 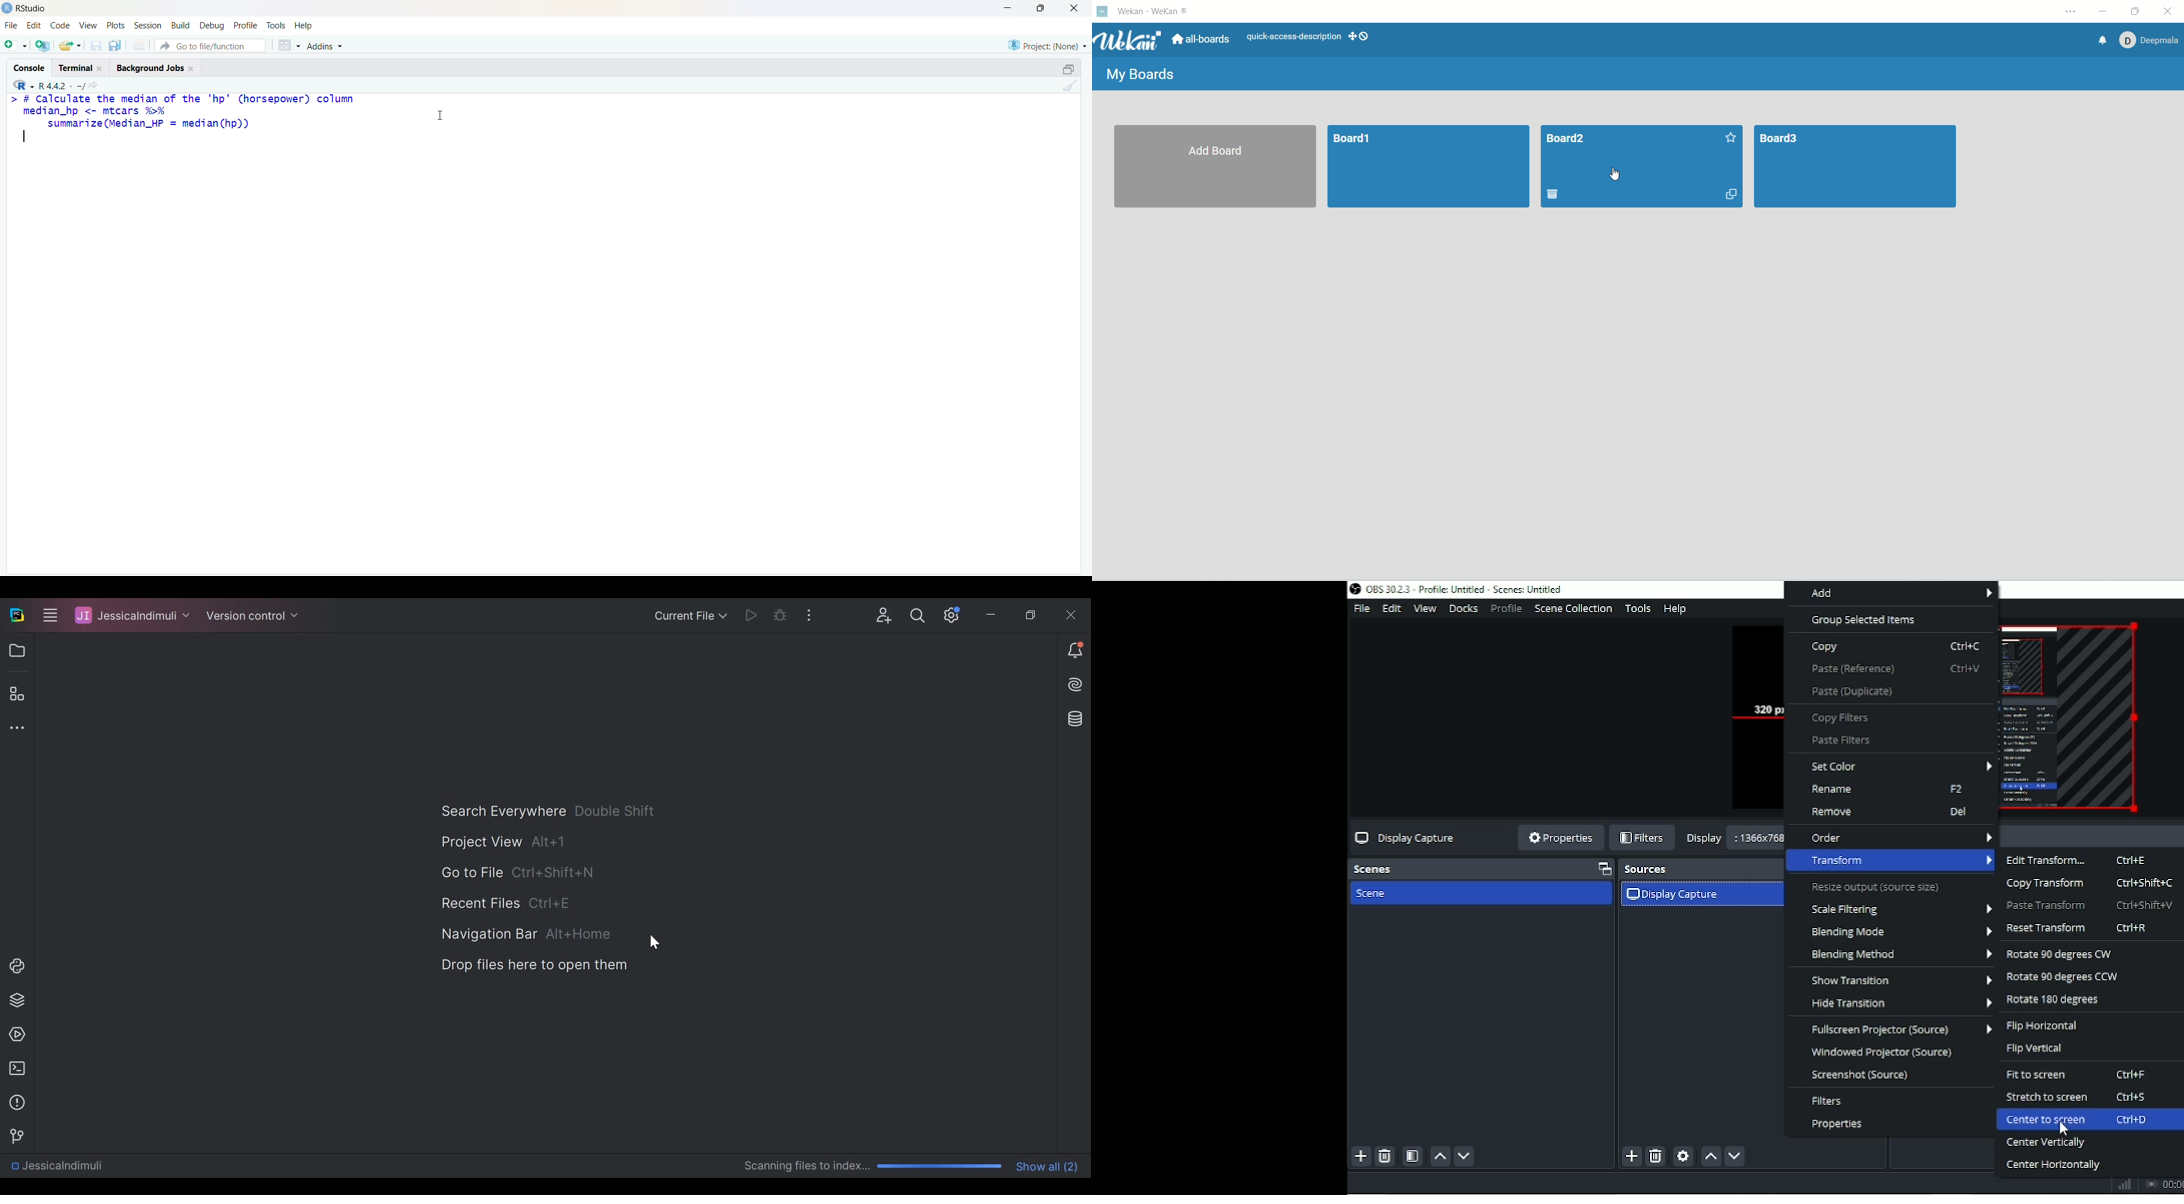 I want to click on copy, so click(x=115, y=46).